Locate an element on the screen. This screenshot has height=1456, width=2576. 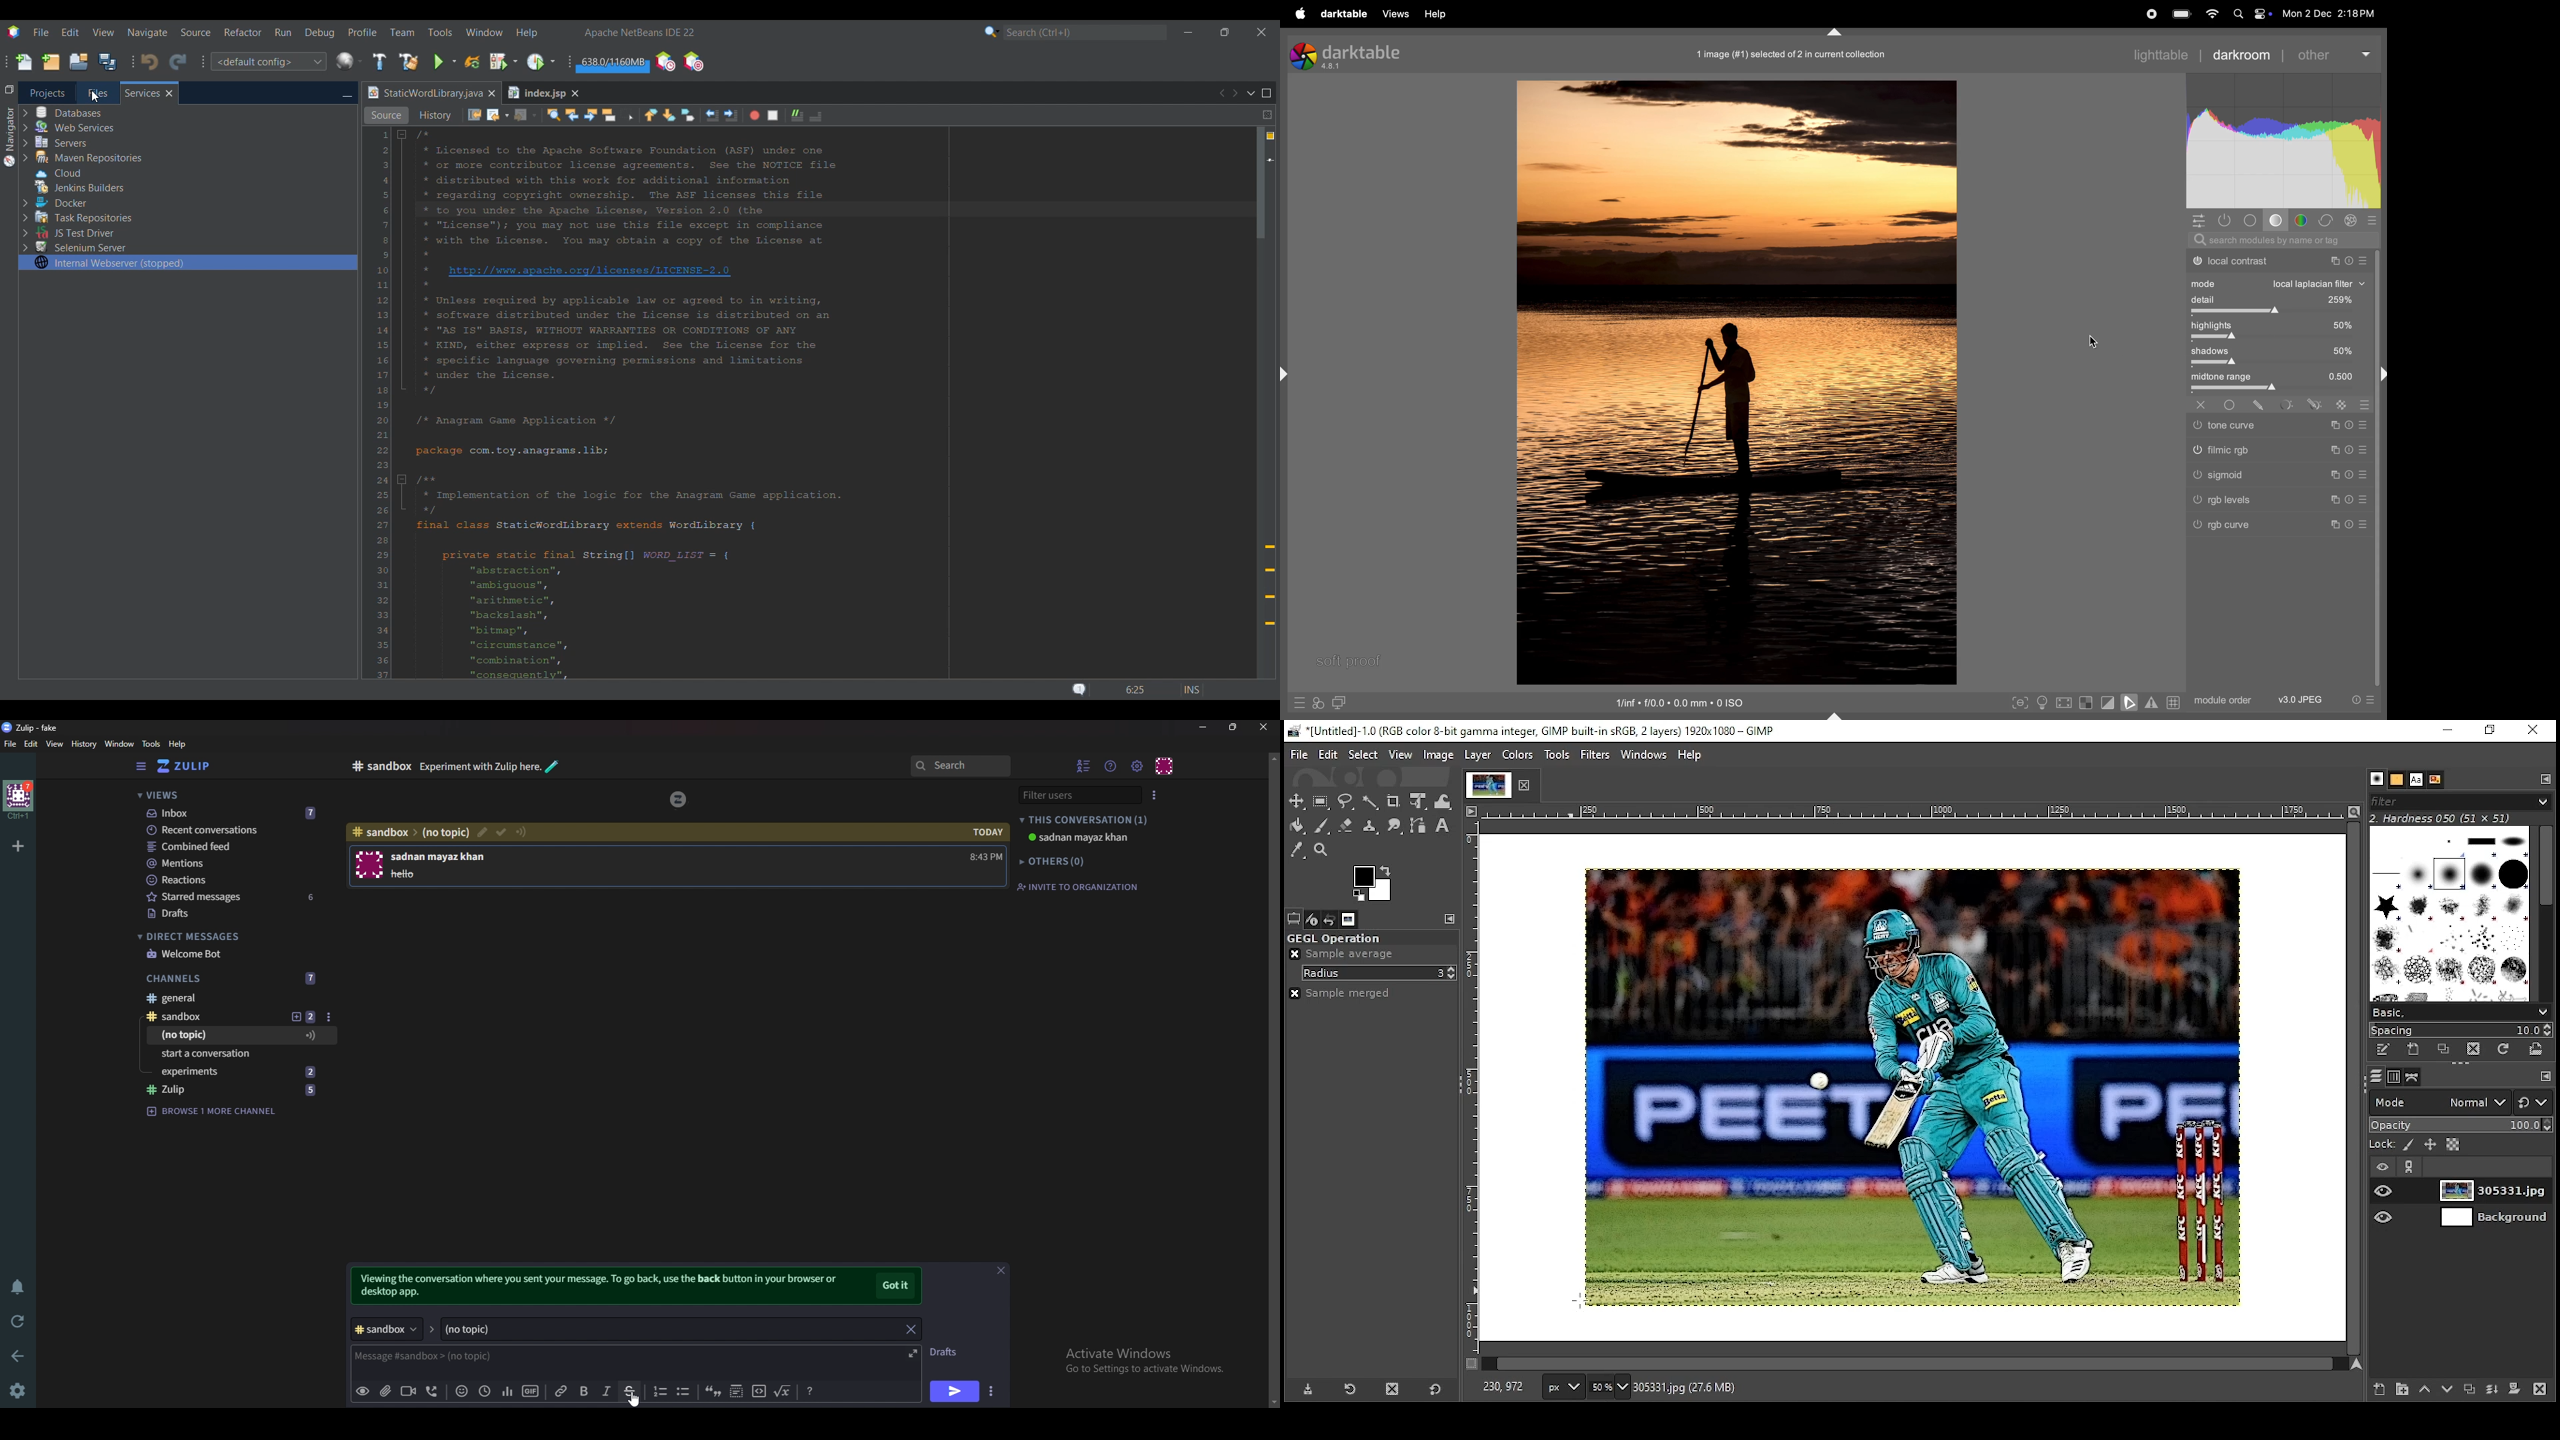
Tools is located at coordinates (151, 743).